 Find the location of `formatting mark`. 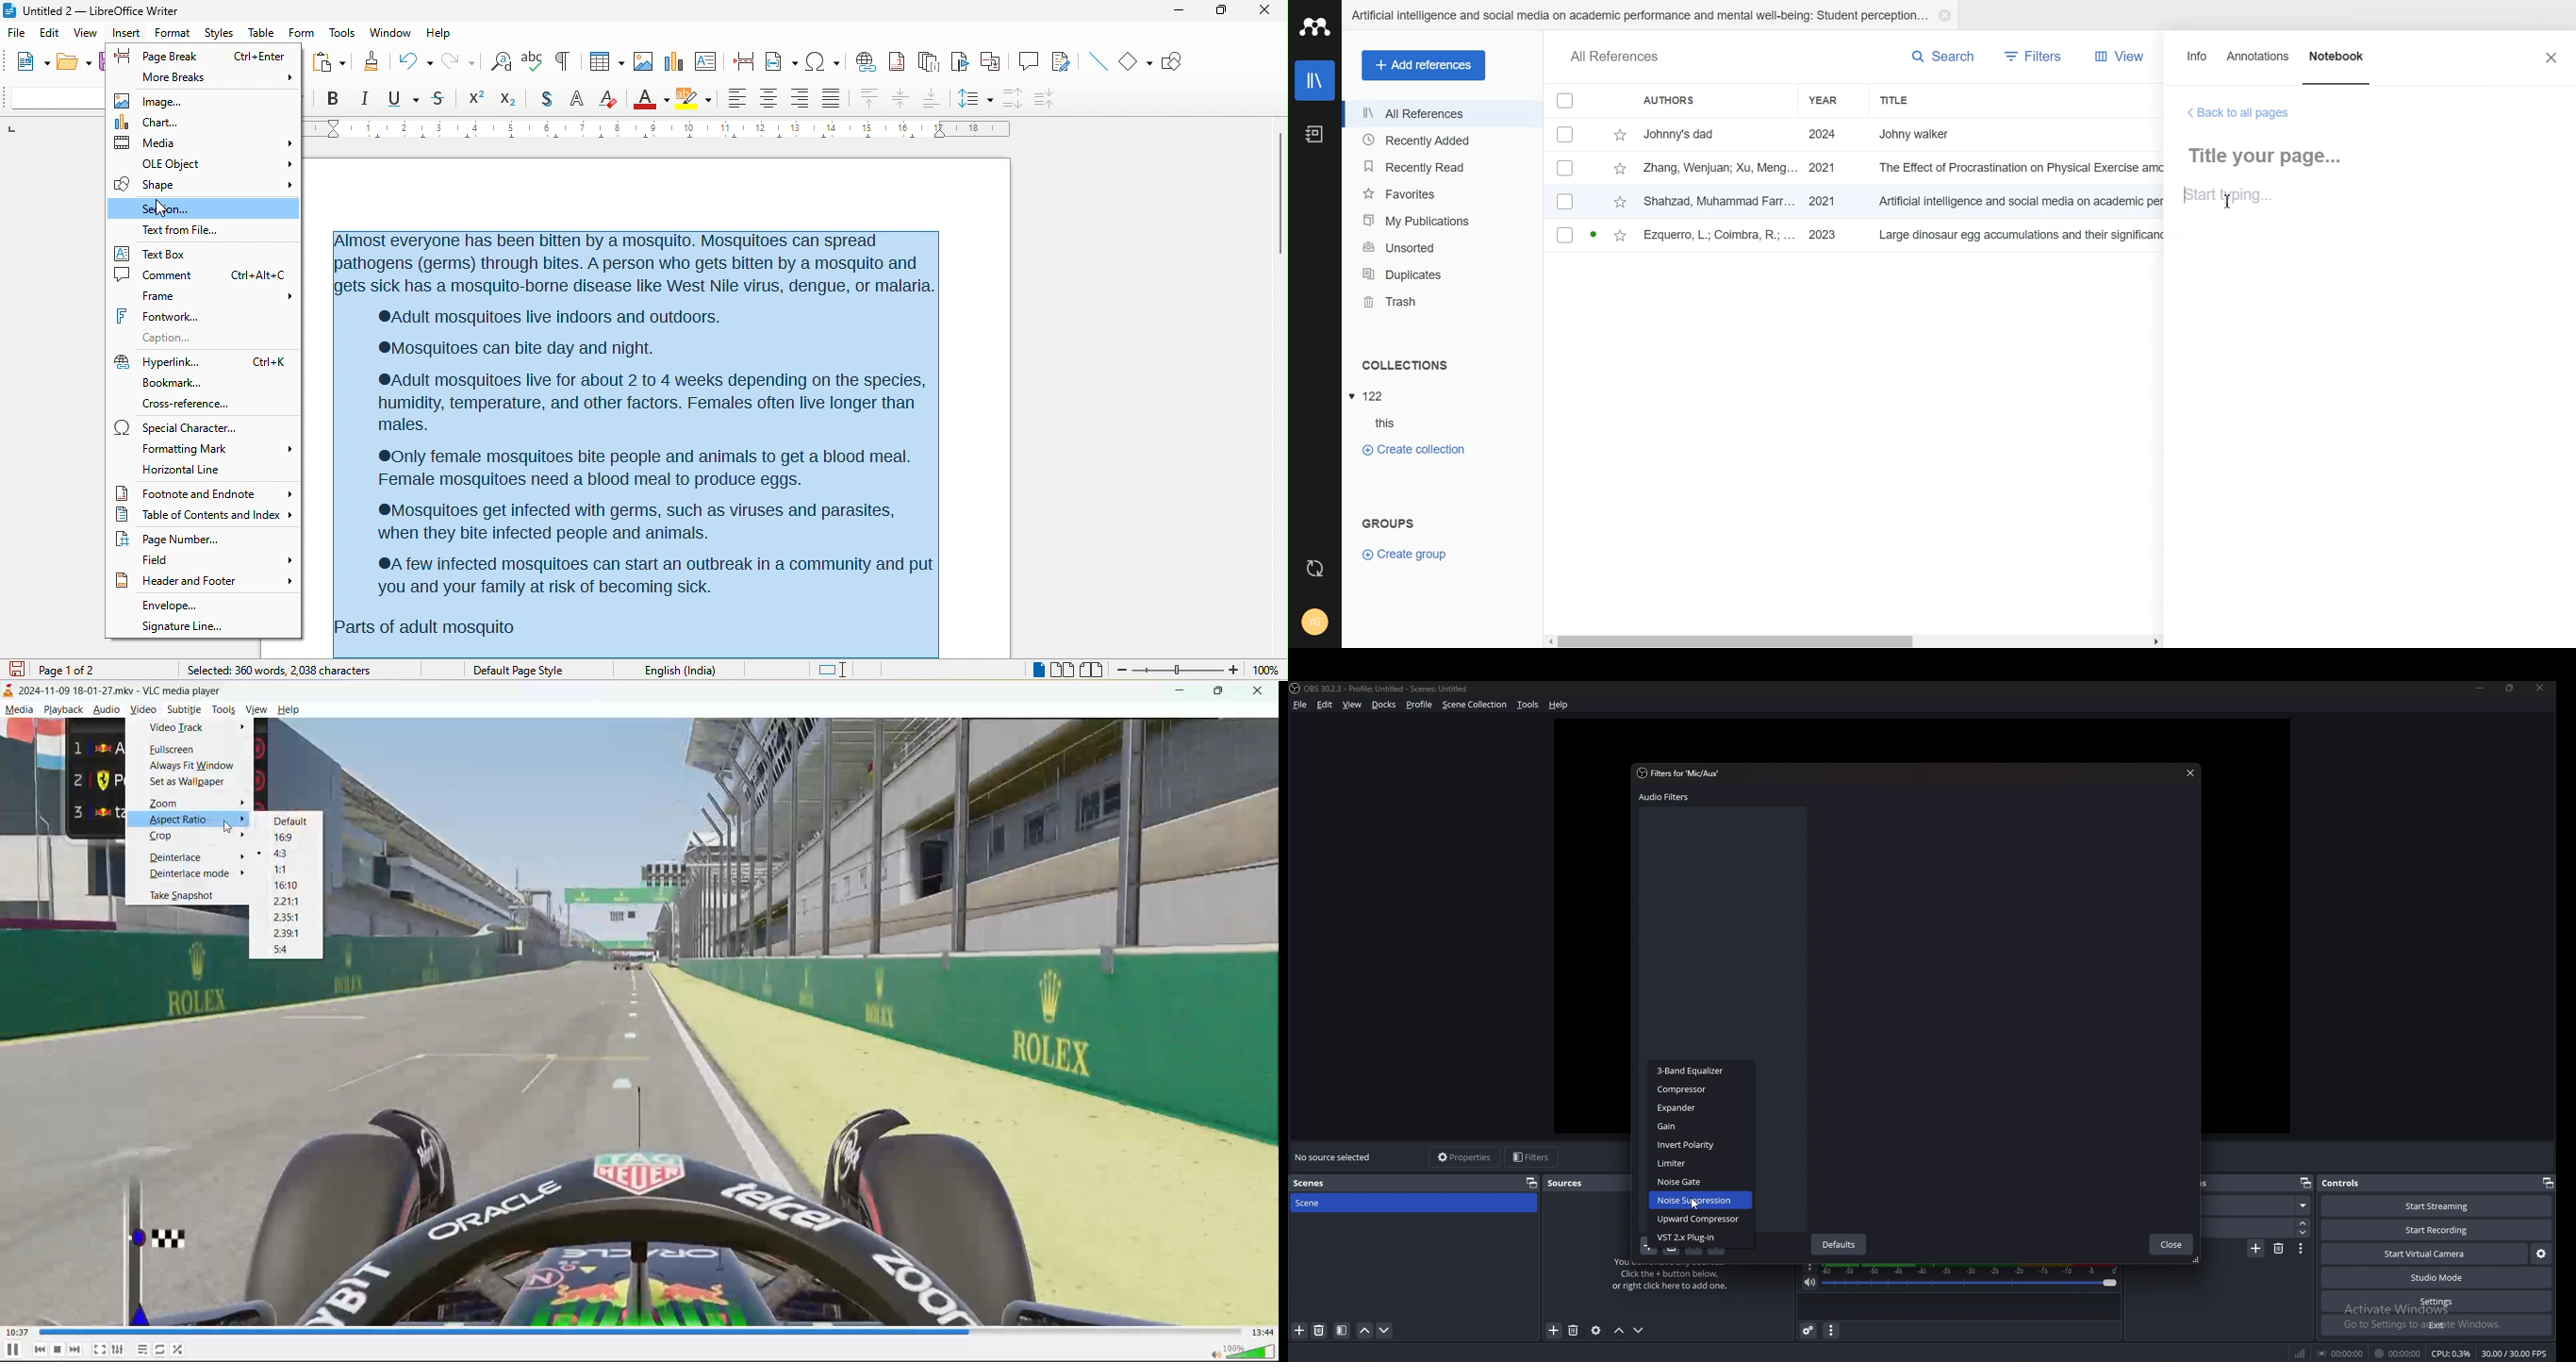

formatting mark is located at coordinates (206, 448).